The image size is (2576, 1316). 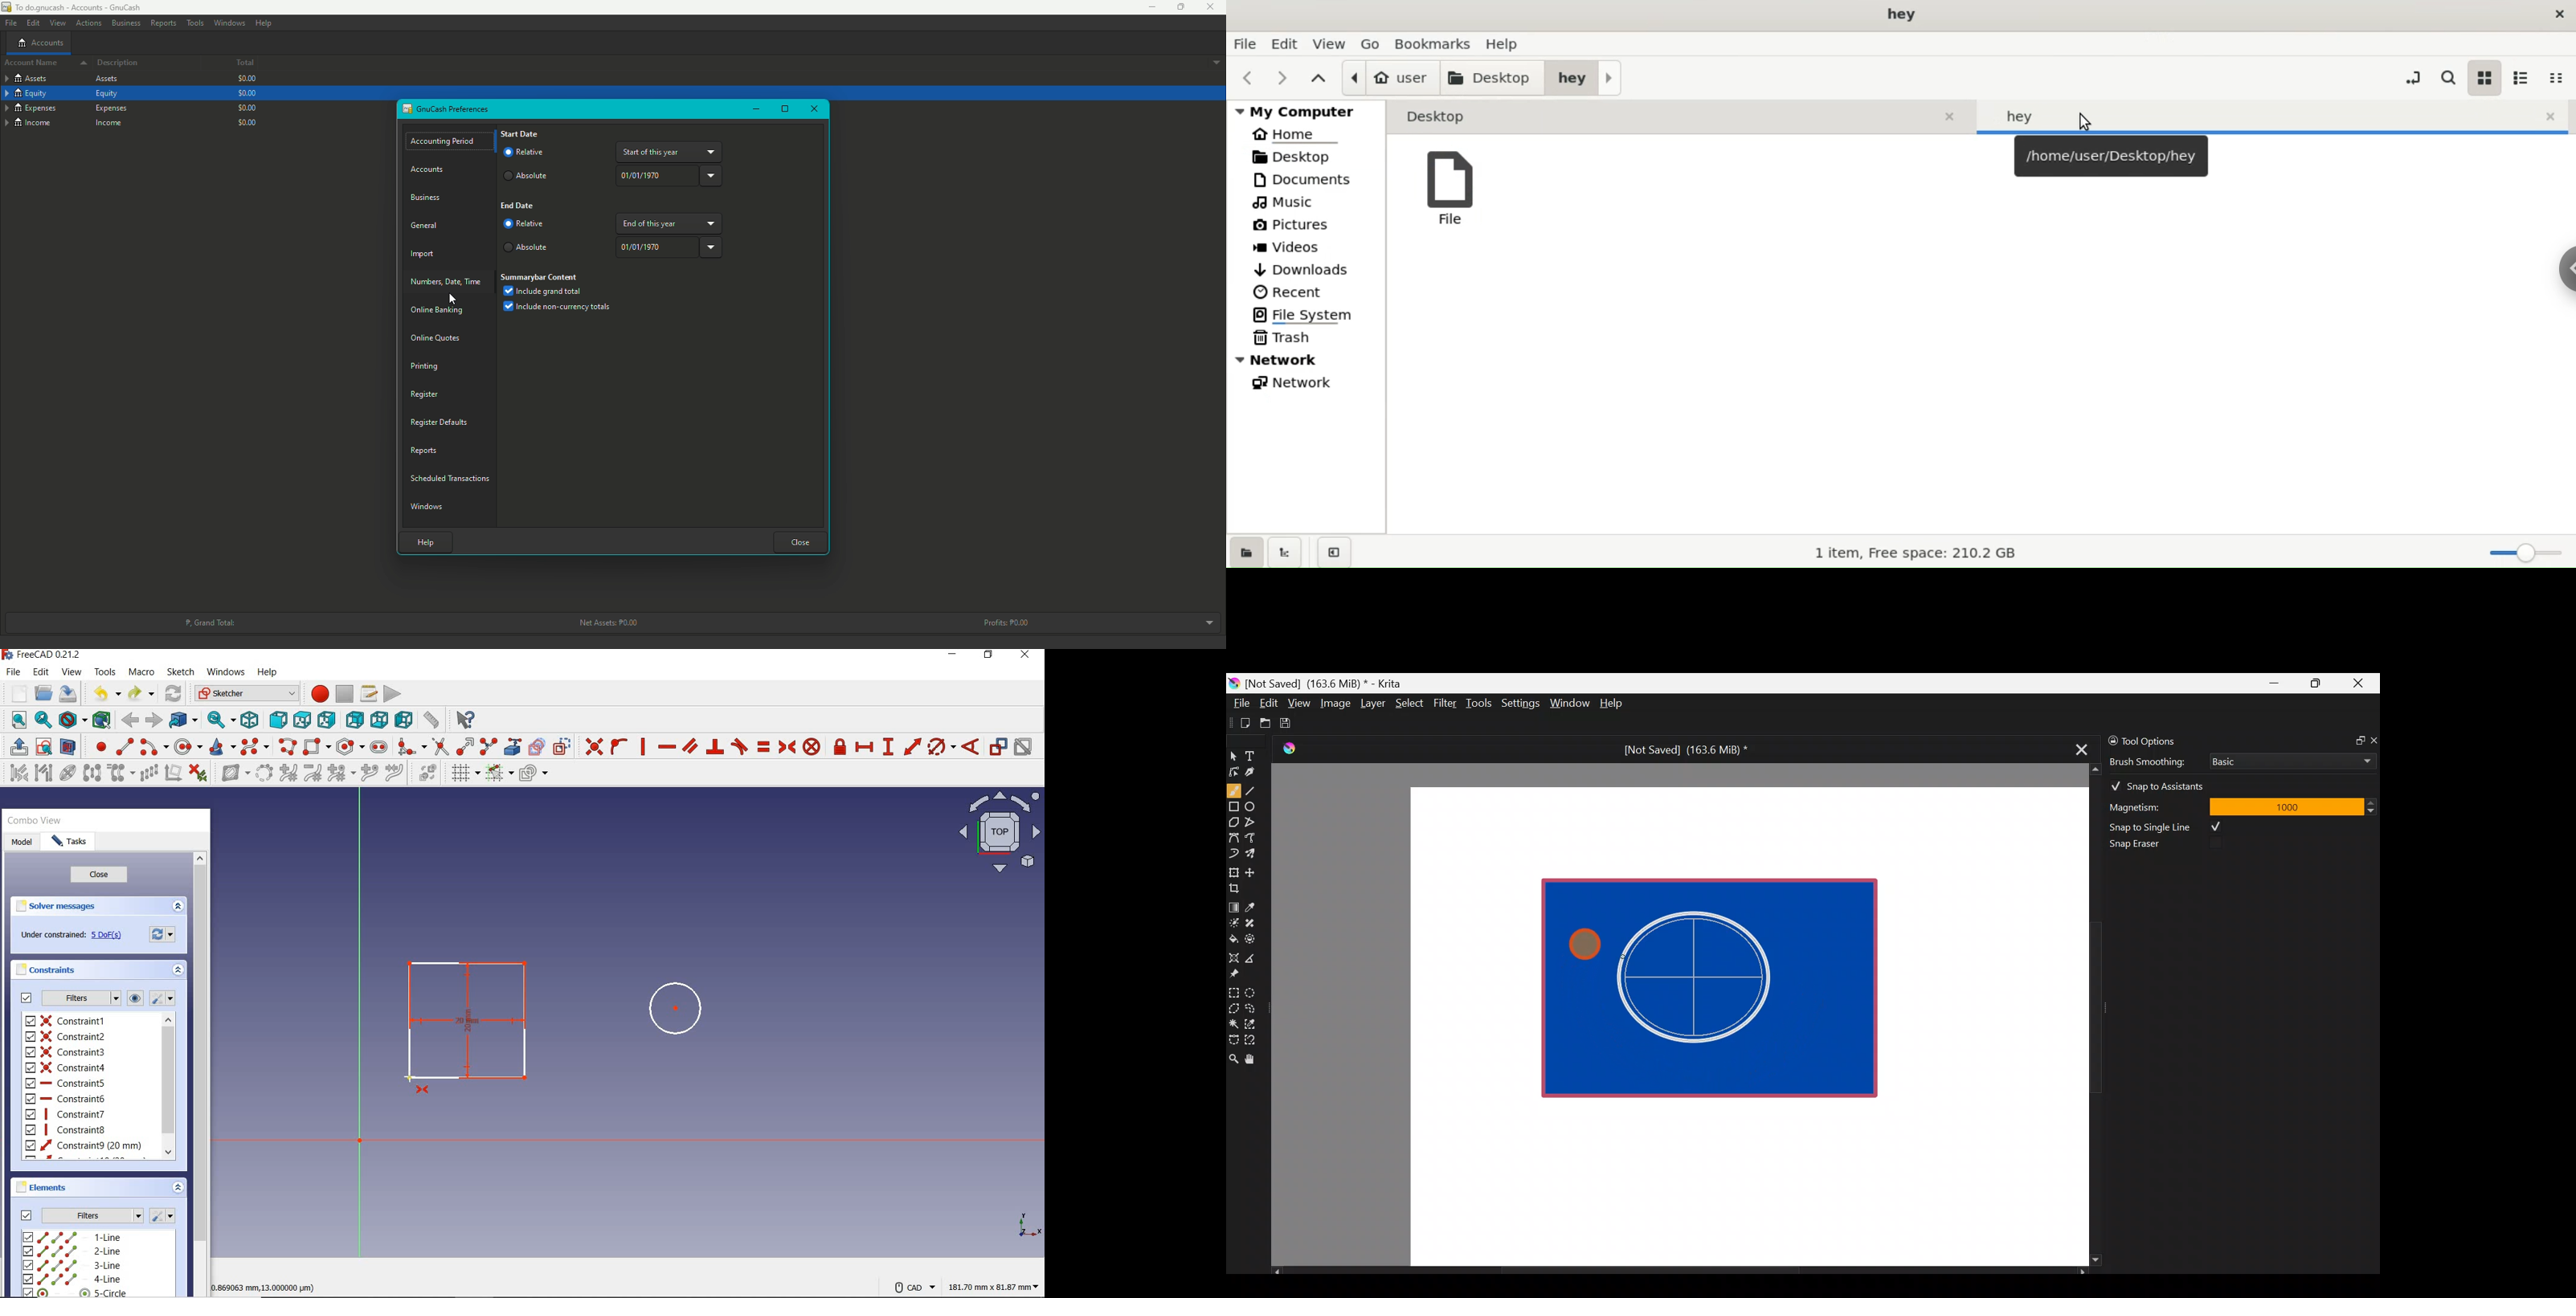 I want to click on Report, so click(x=425, y=450).